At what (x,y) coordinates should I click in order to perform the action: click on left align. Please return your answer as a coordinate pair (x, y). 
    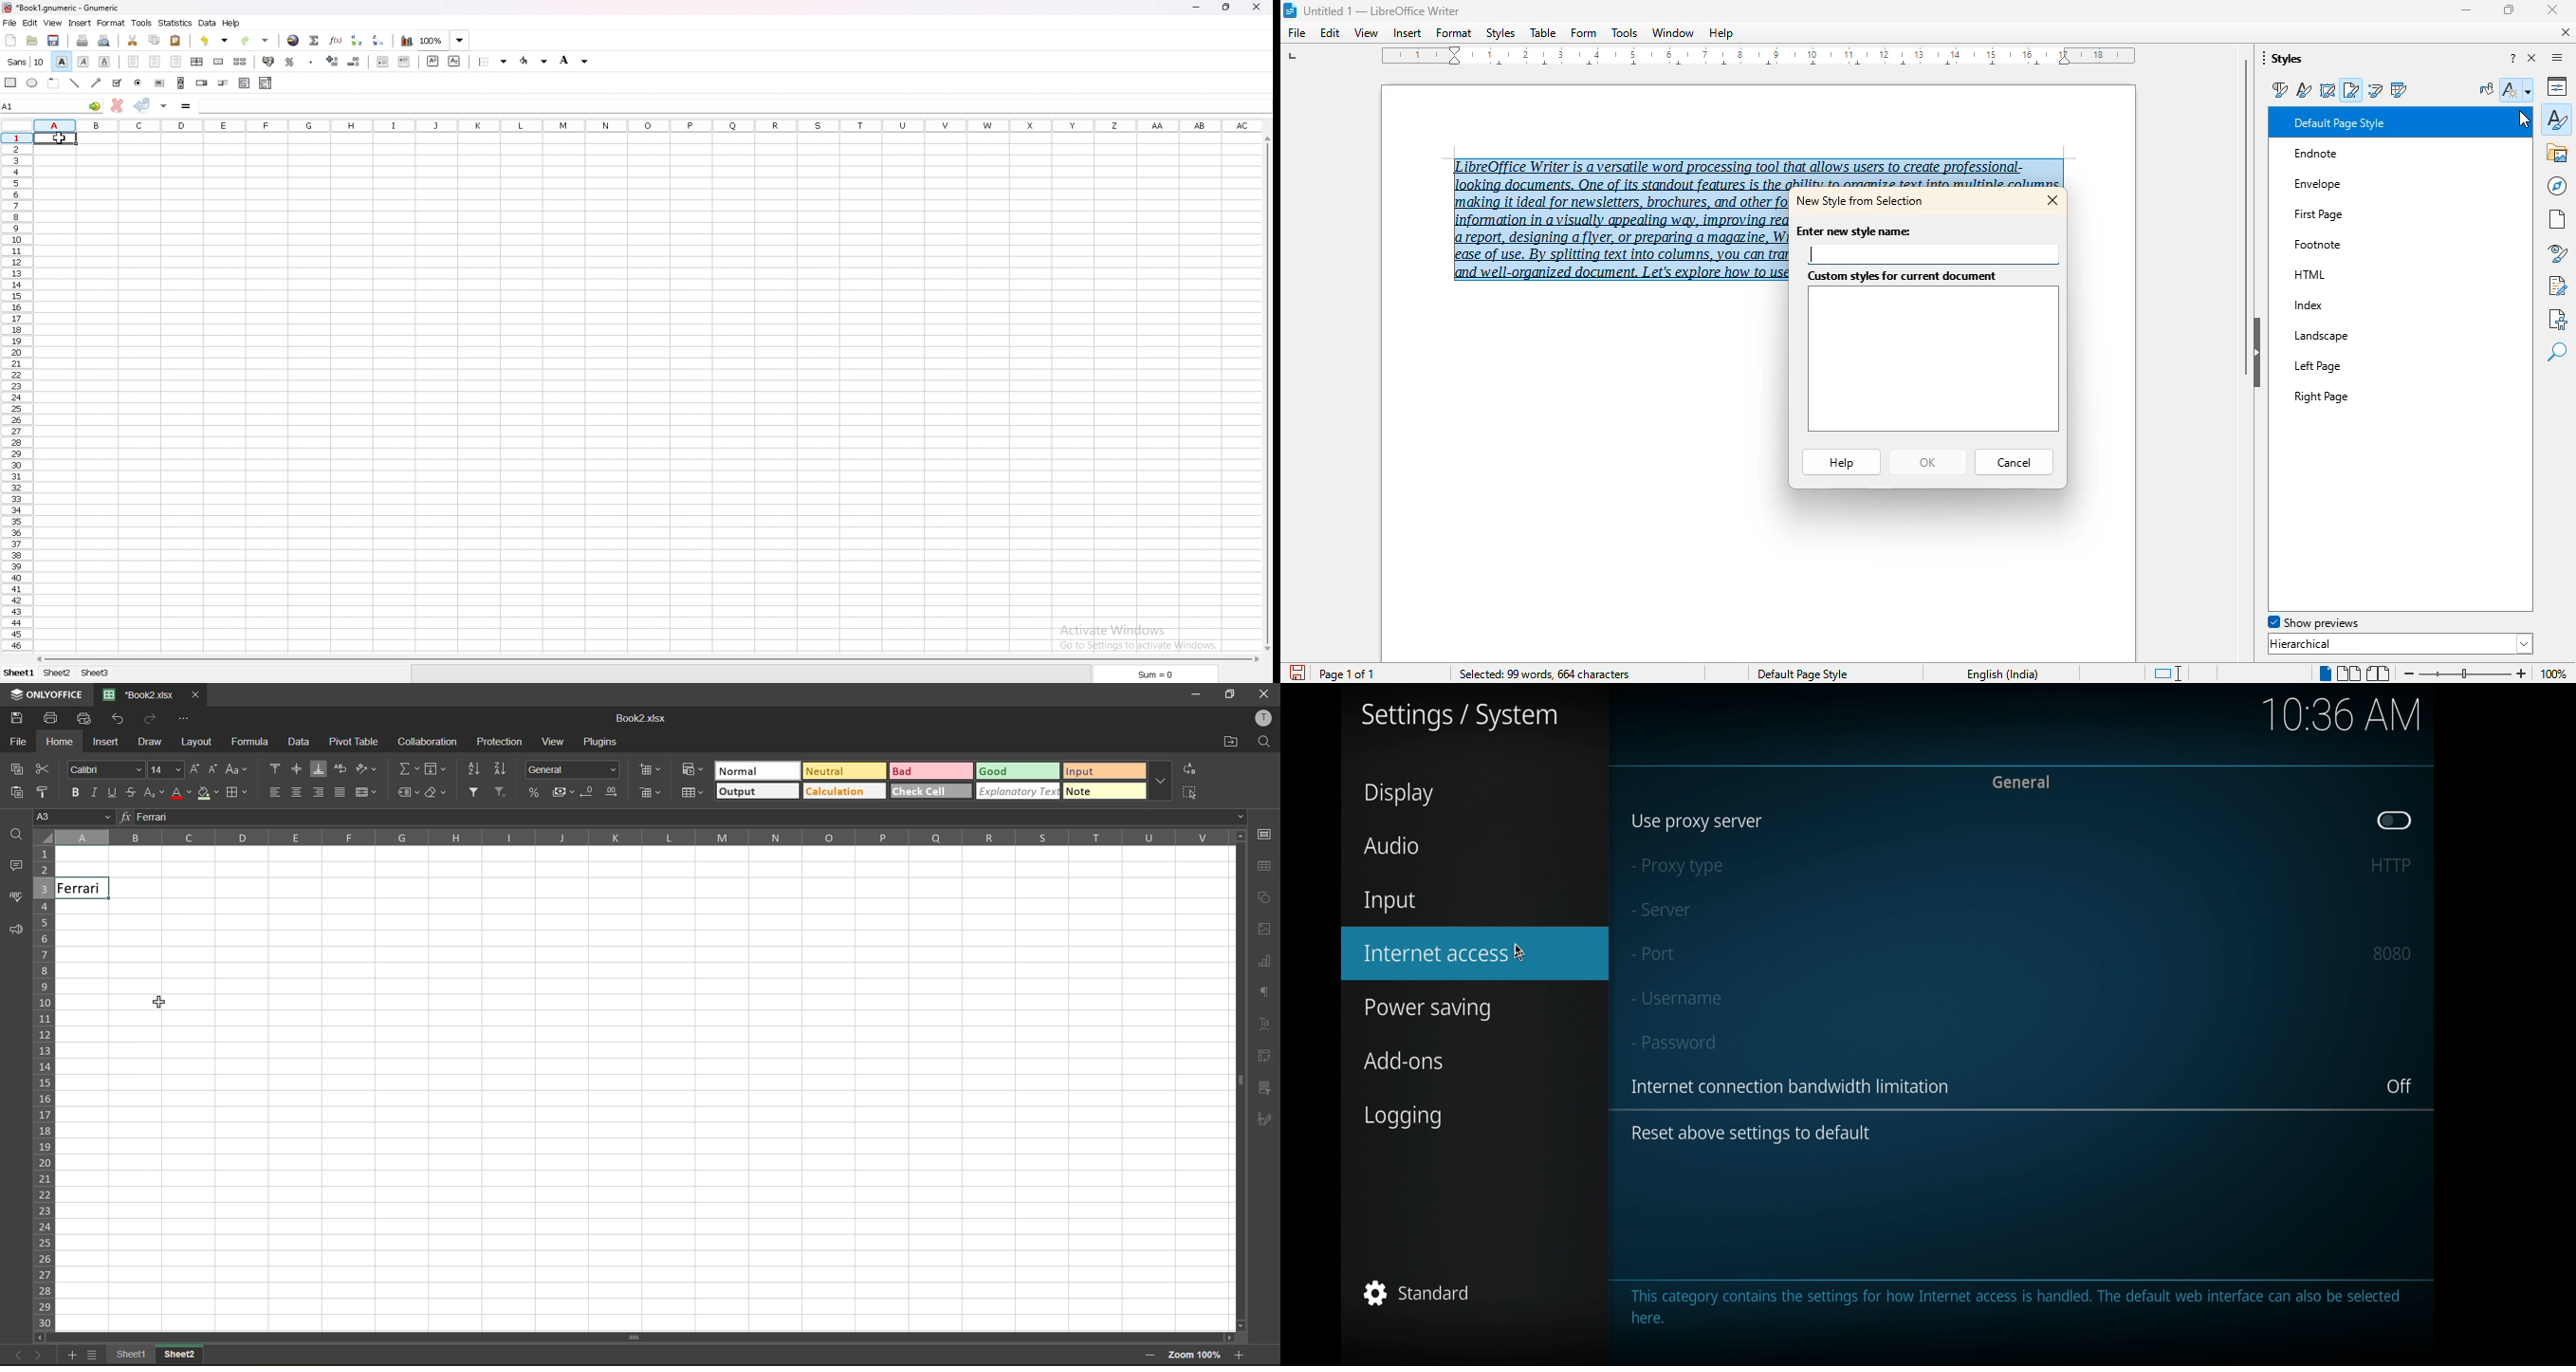
    Looking at the image, I should click on (133, 62).